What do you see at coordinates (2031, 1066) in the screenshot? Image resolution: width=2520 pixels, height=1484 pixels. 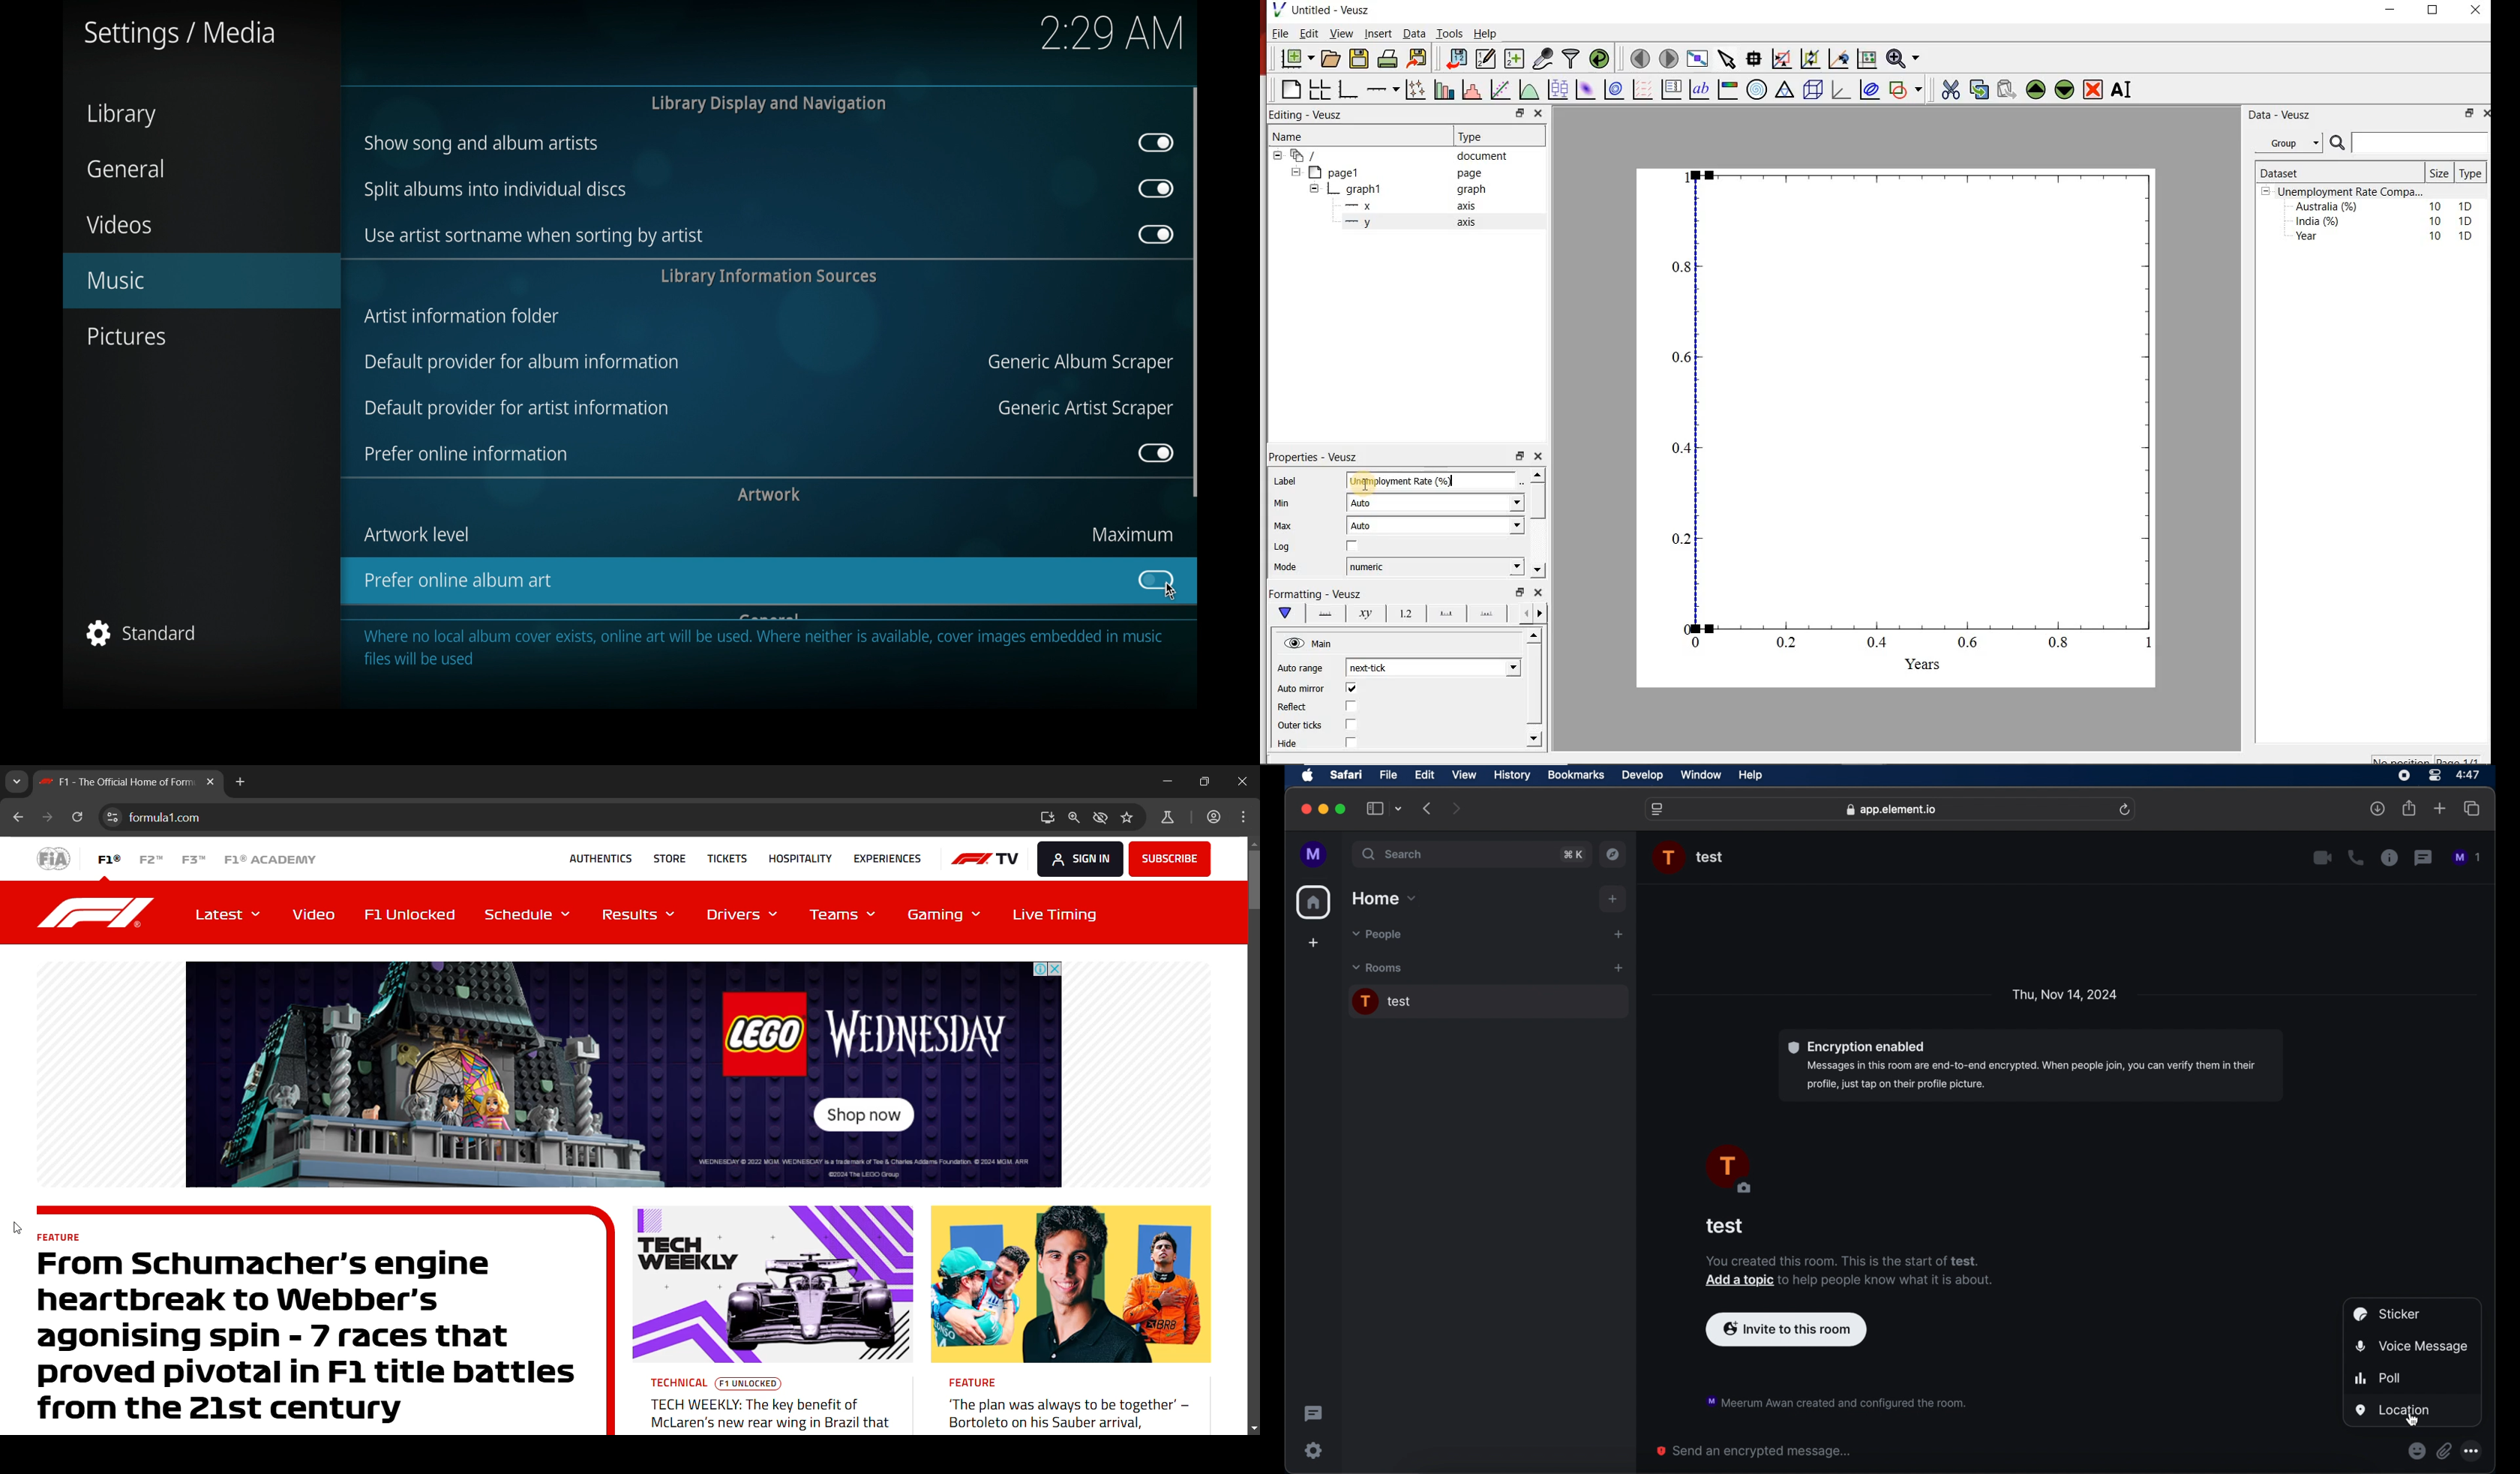 I see `encryption enable` at bounding box center [2031, 1066].